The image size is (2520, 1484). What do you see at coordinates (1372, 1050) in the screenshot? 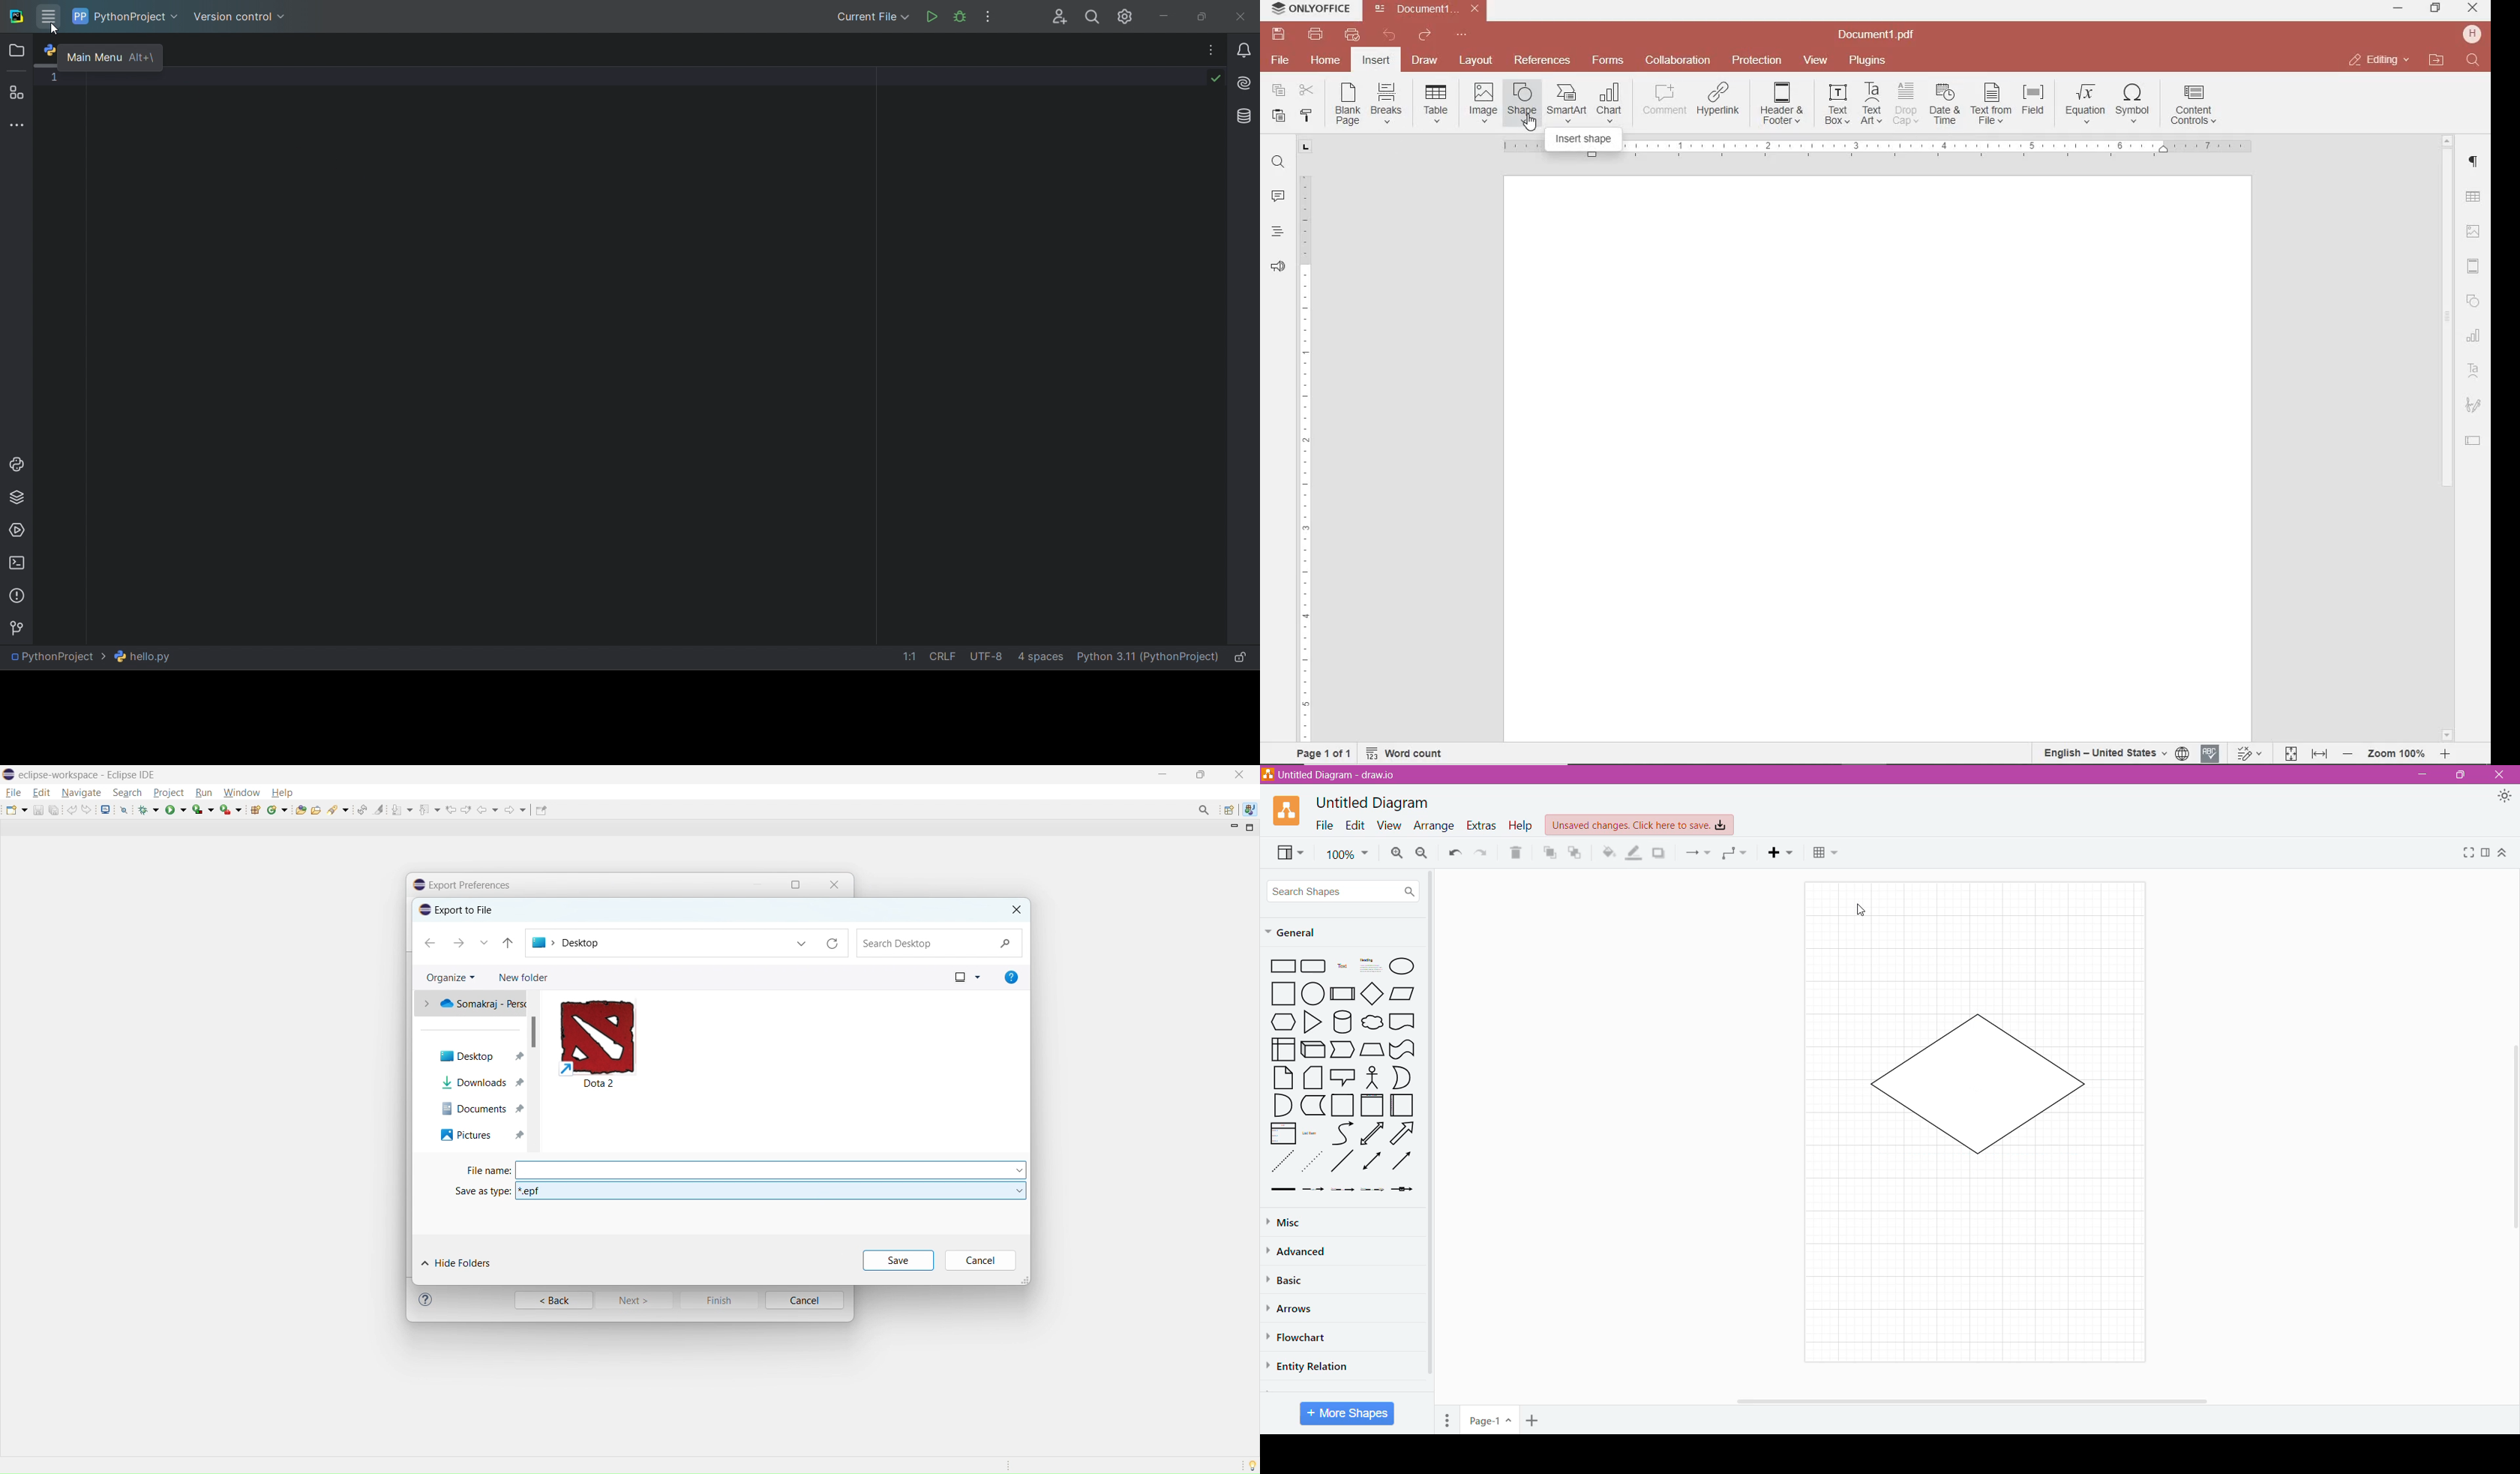
I see `Trapezoid` at bounding box center [1372, 1050].